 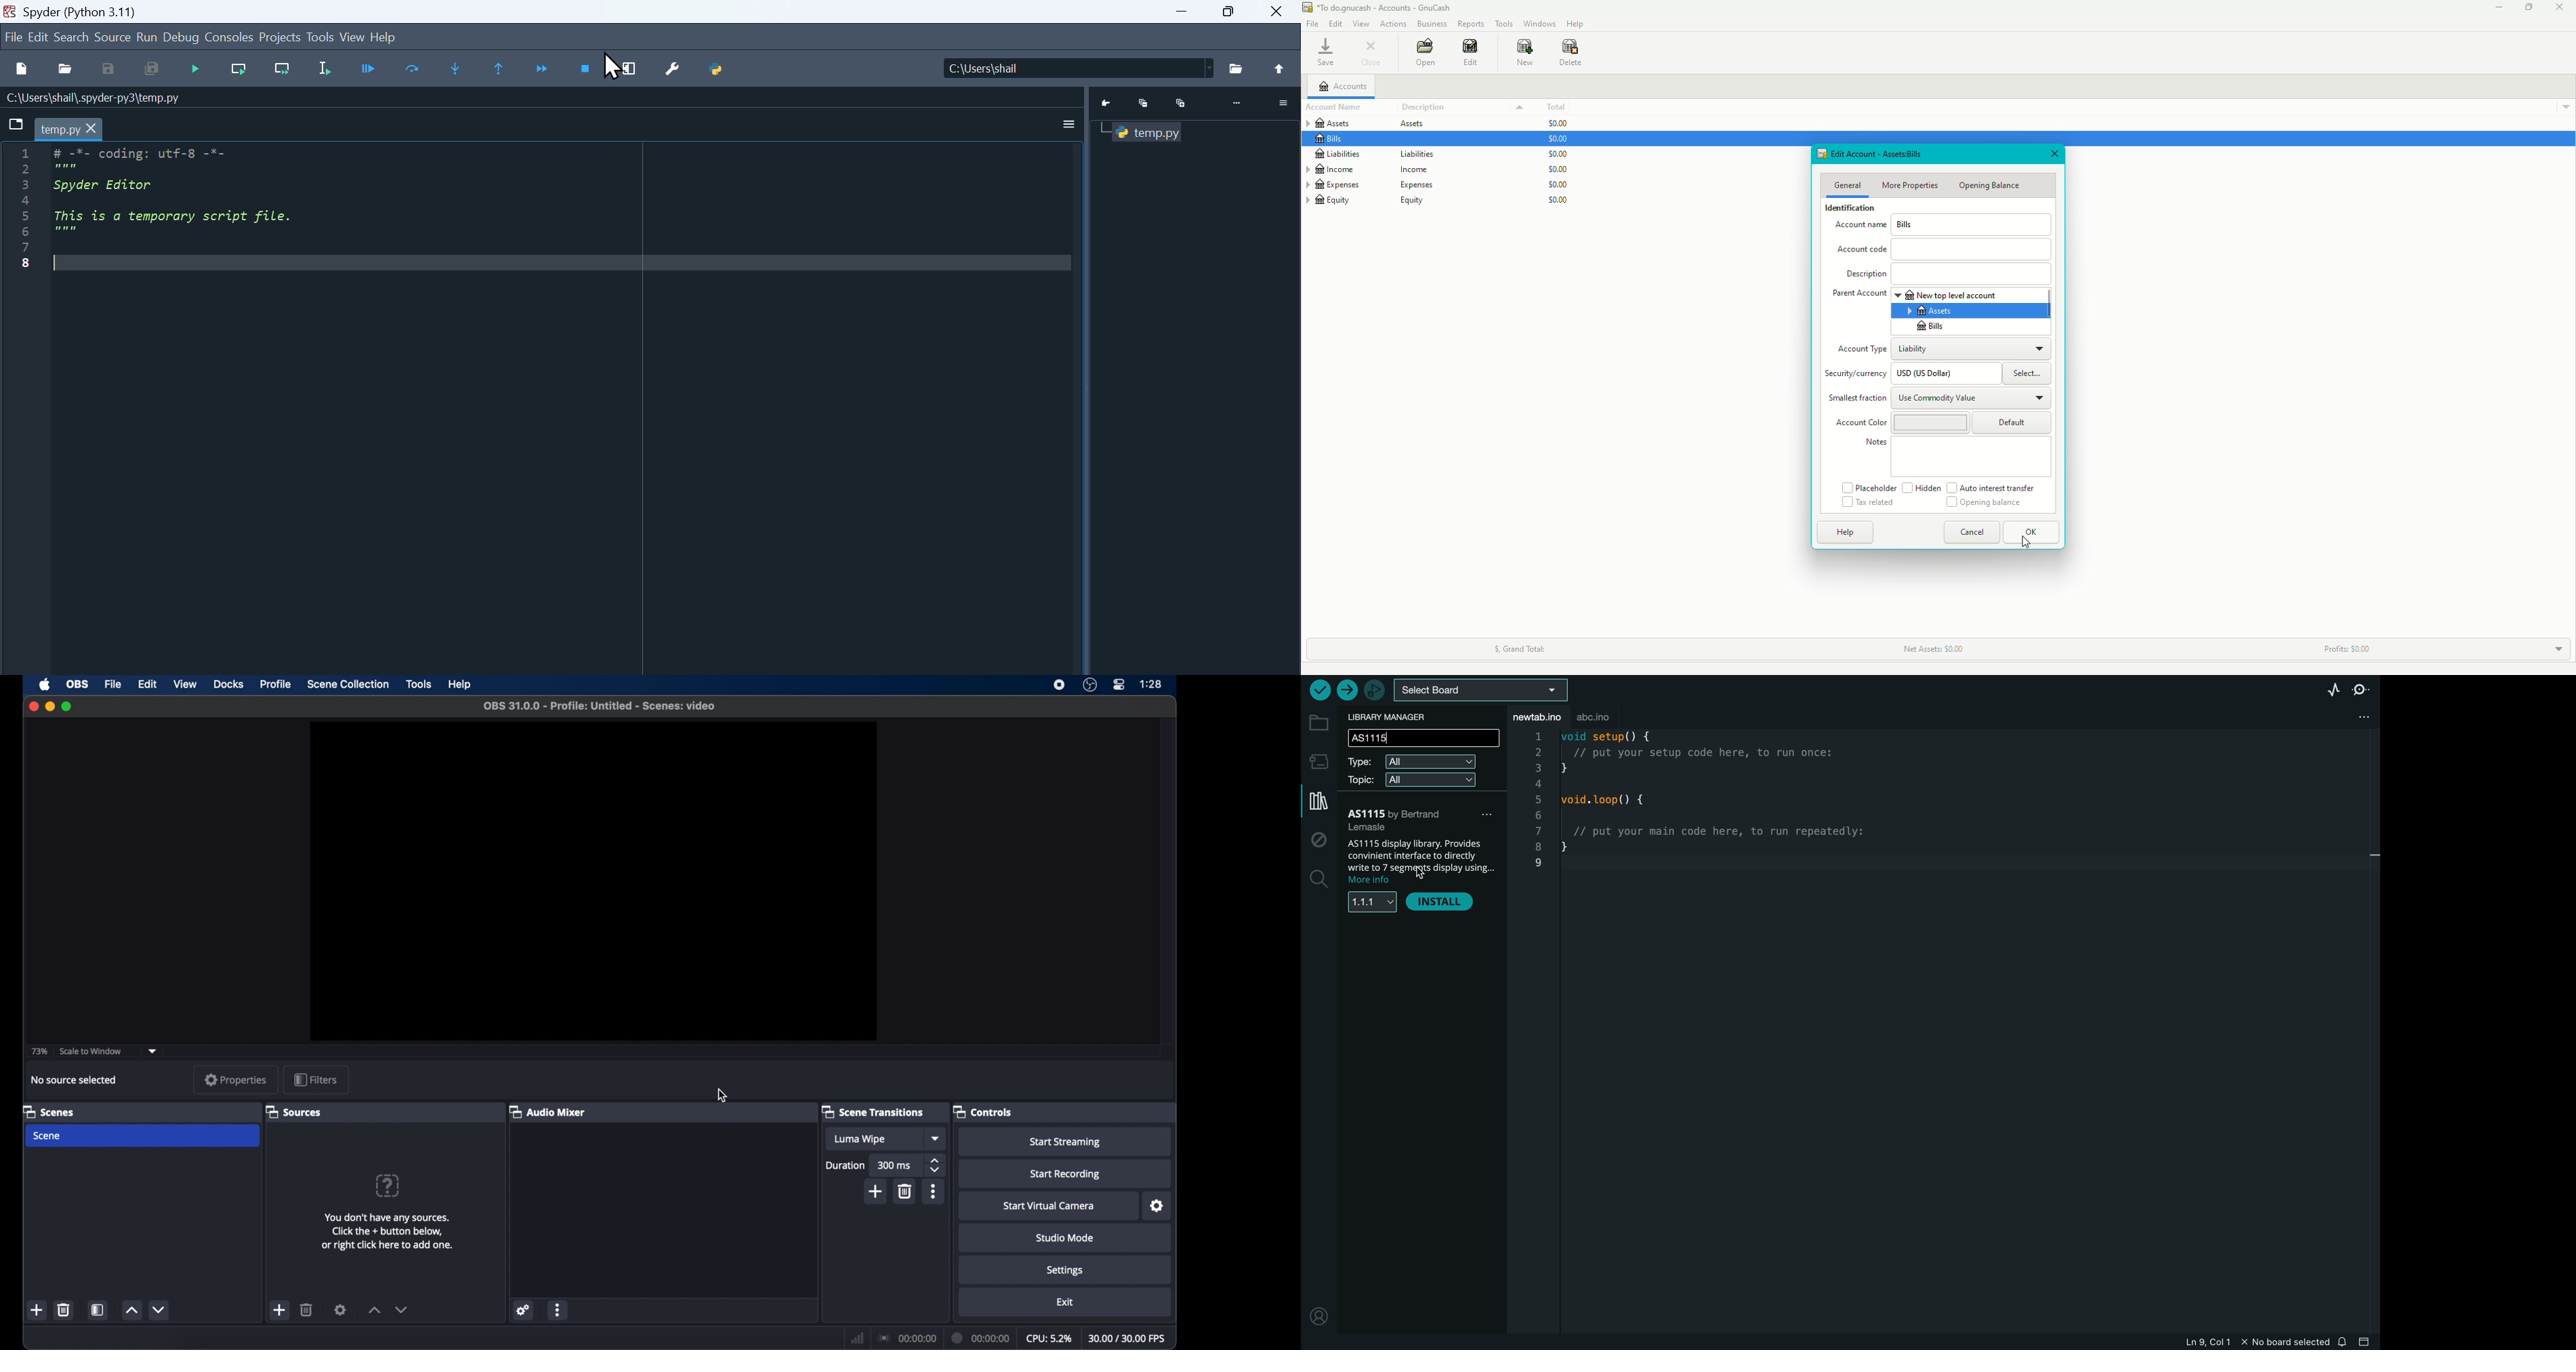 What do you see at coordinates (40, 1051) in the screenshot?
I see `73%` at bounding box center [40, 1051].